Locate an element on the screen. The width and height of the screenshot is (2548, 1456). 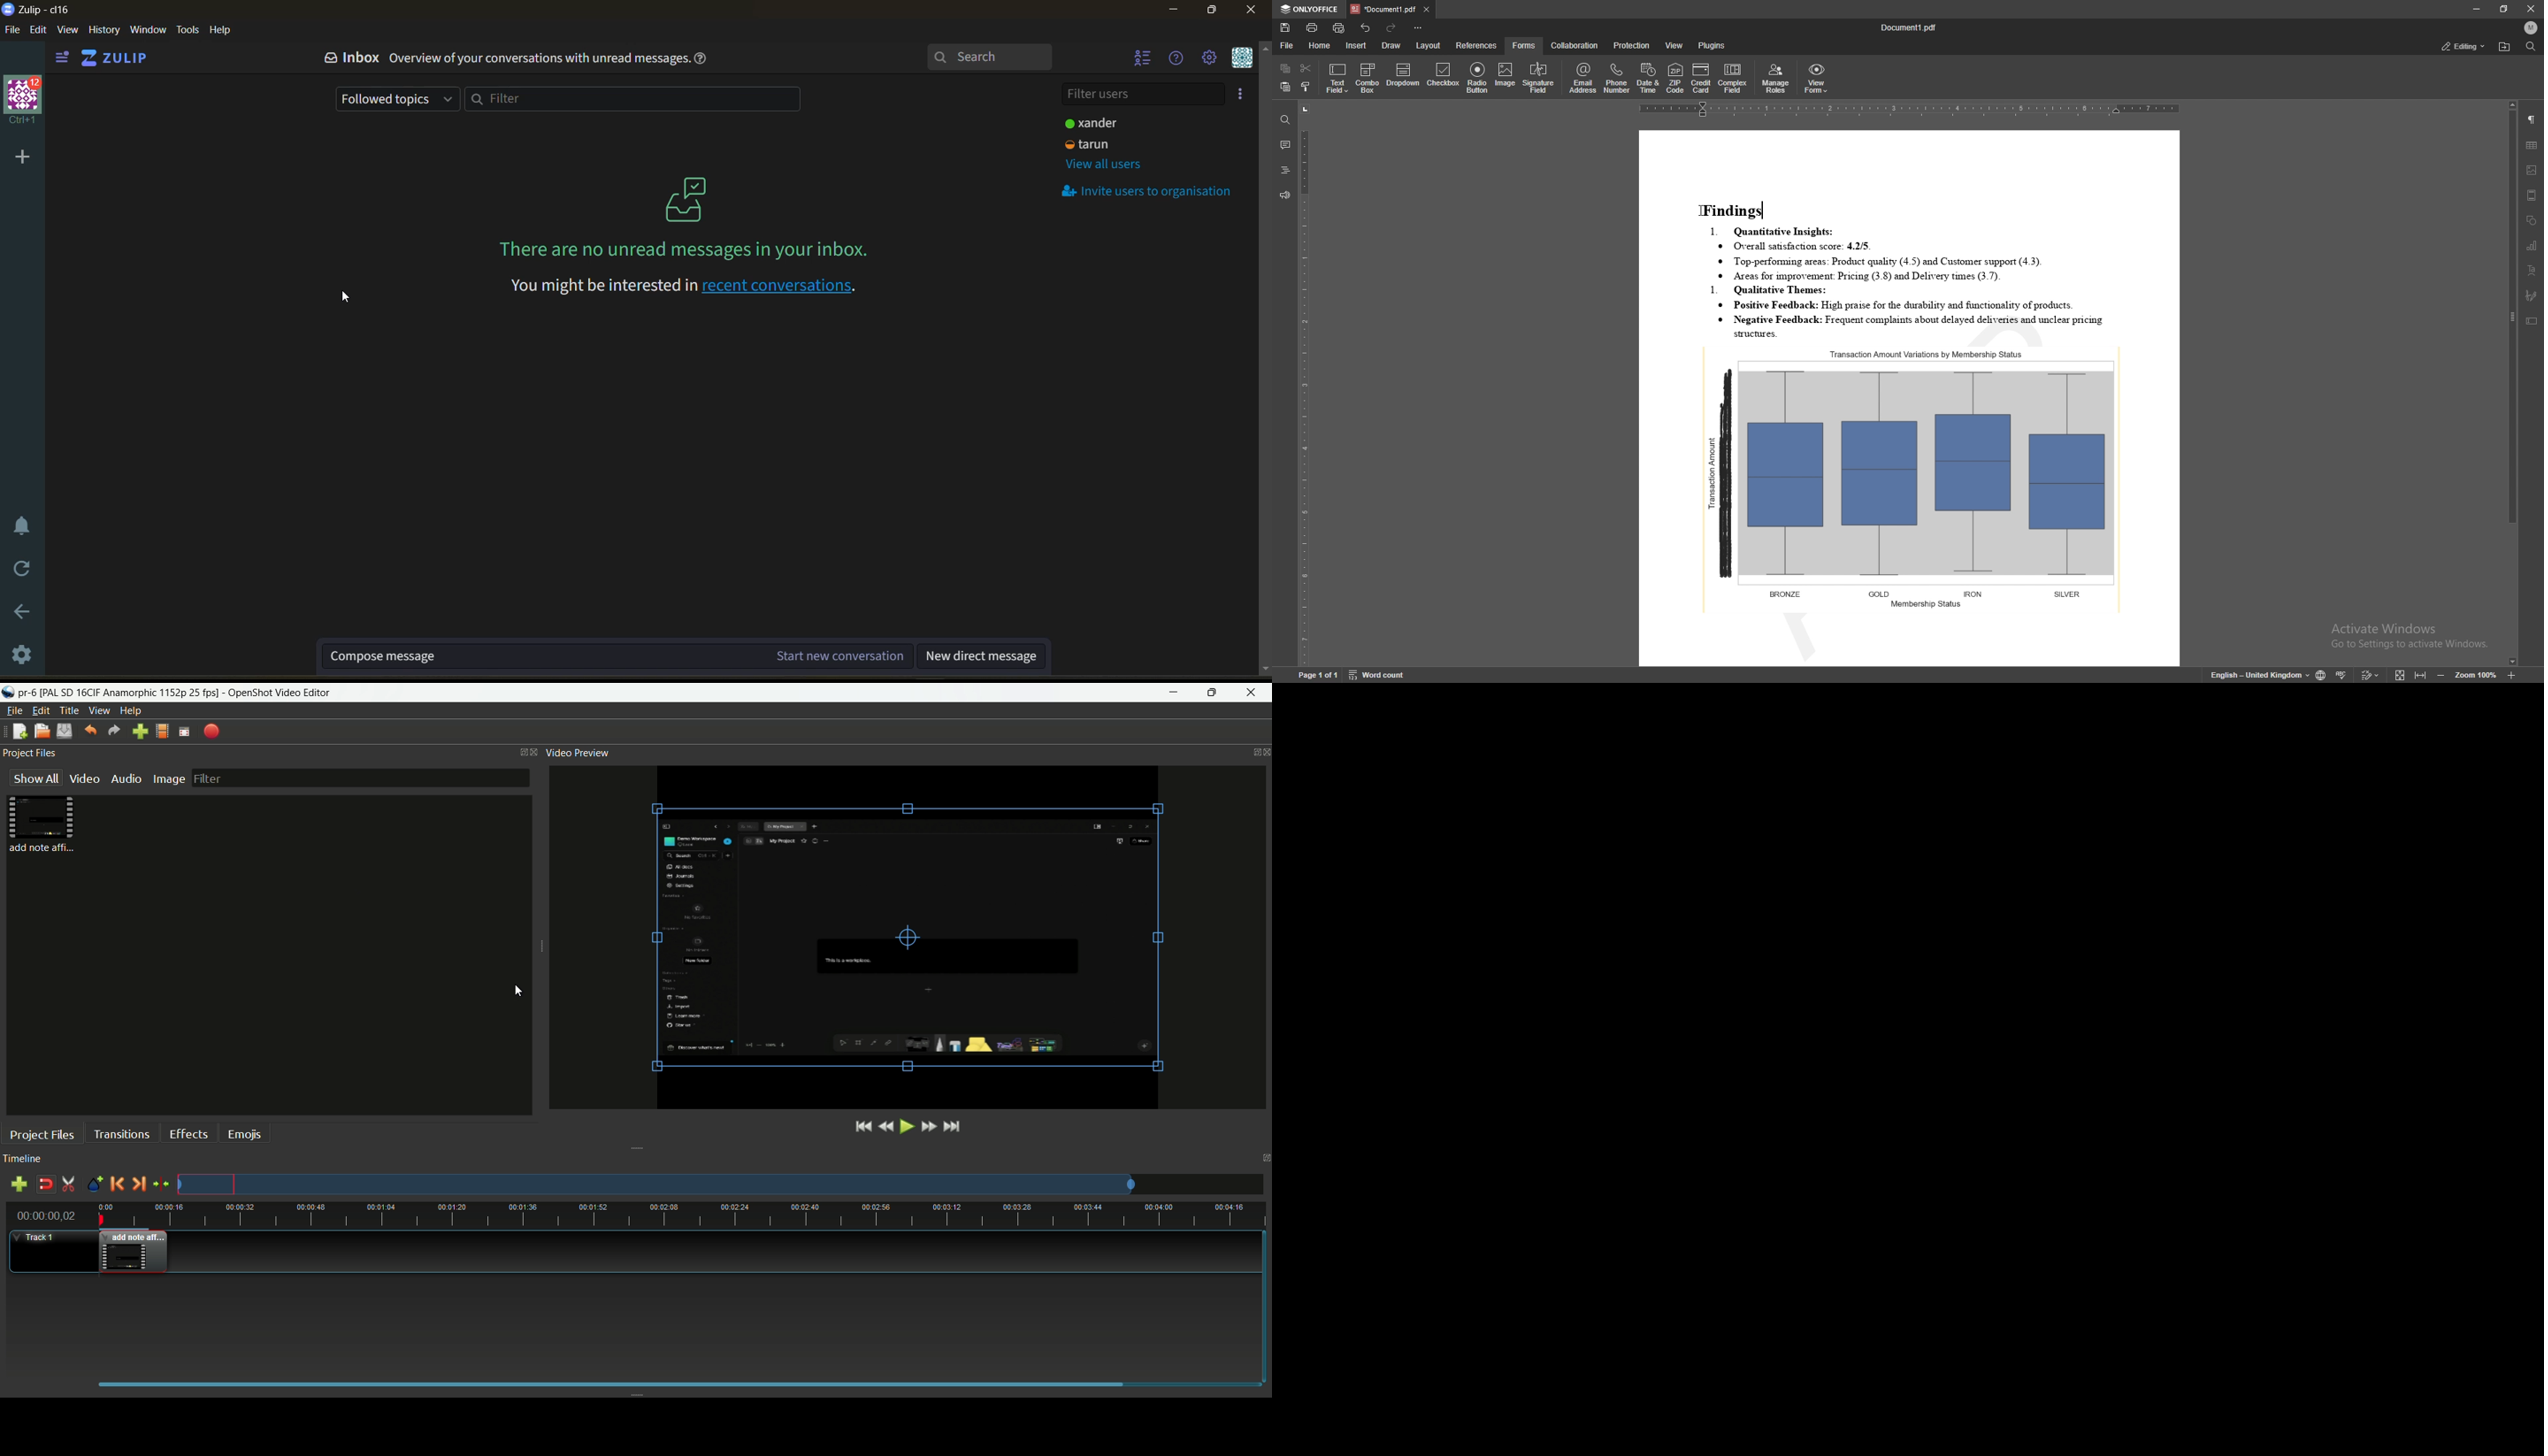
tab is located at coordinates (1383, 9).